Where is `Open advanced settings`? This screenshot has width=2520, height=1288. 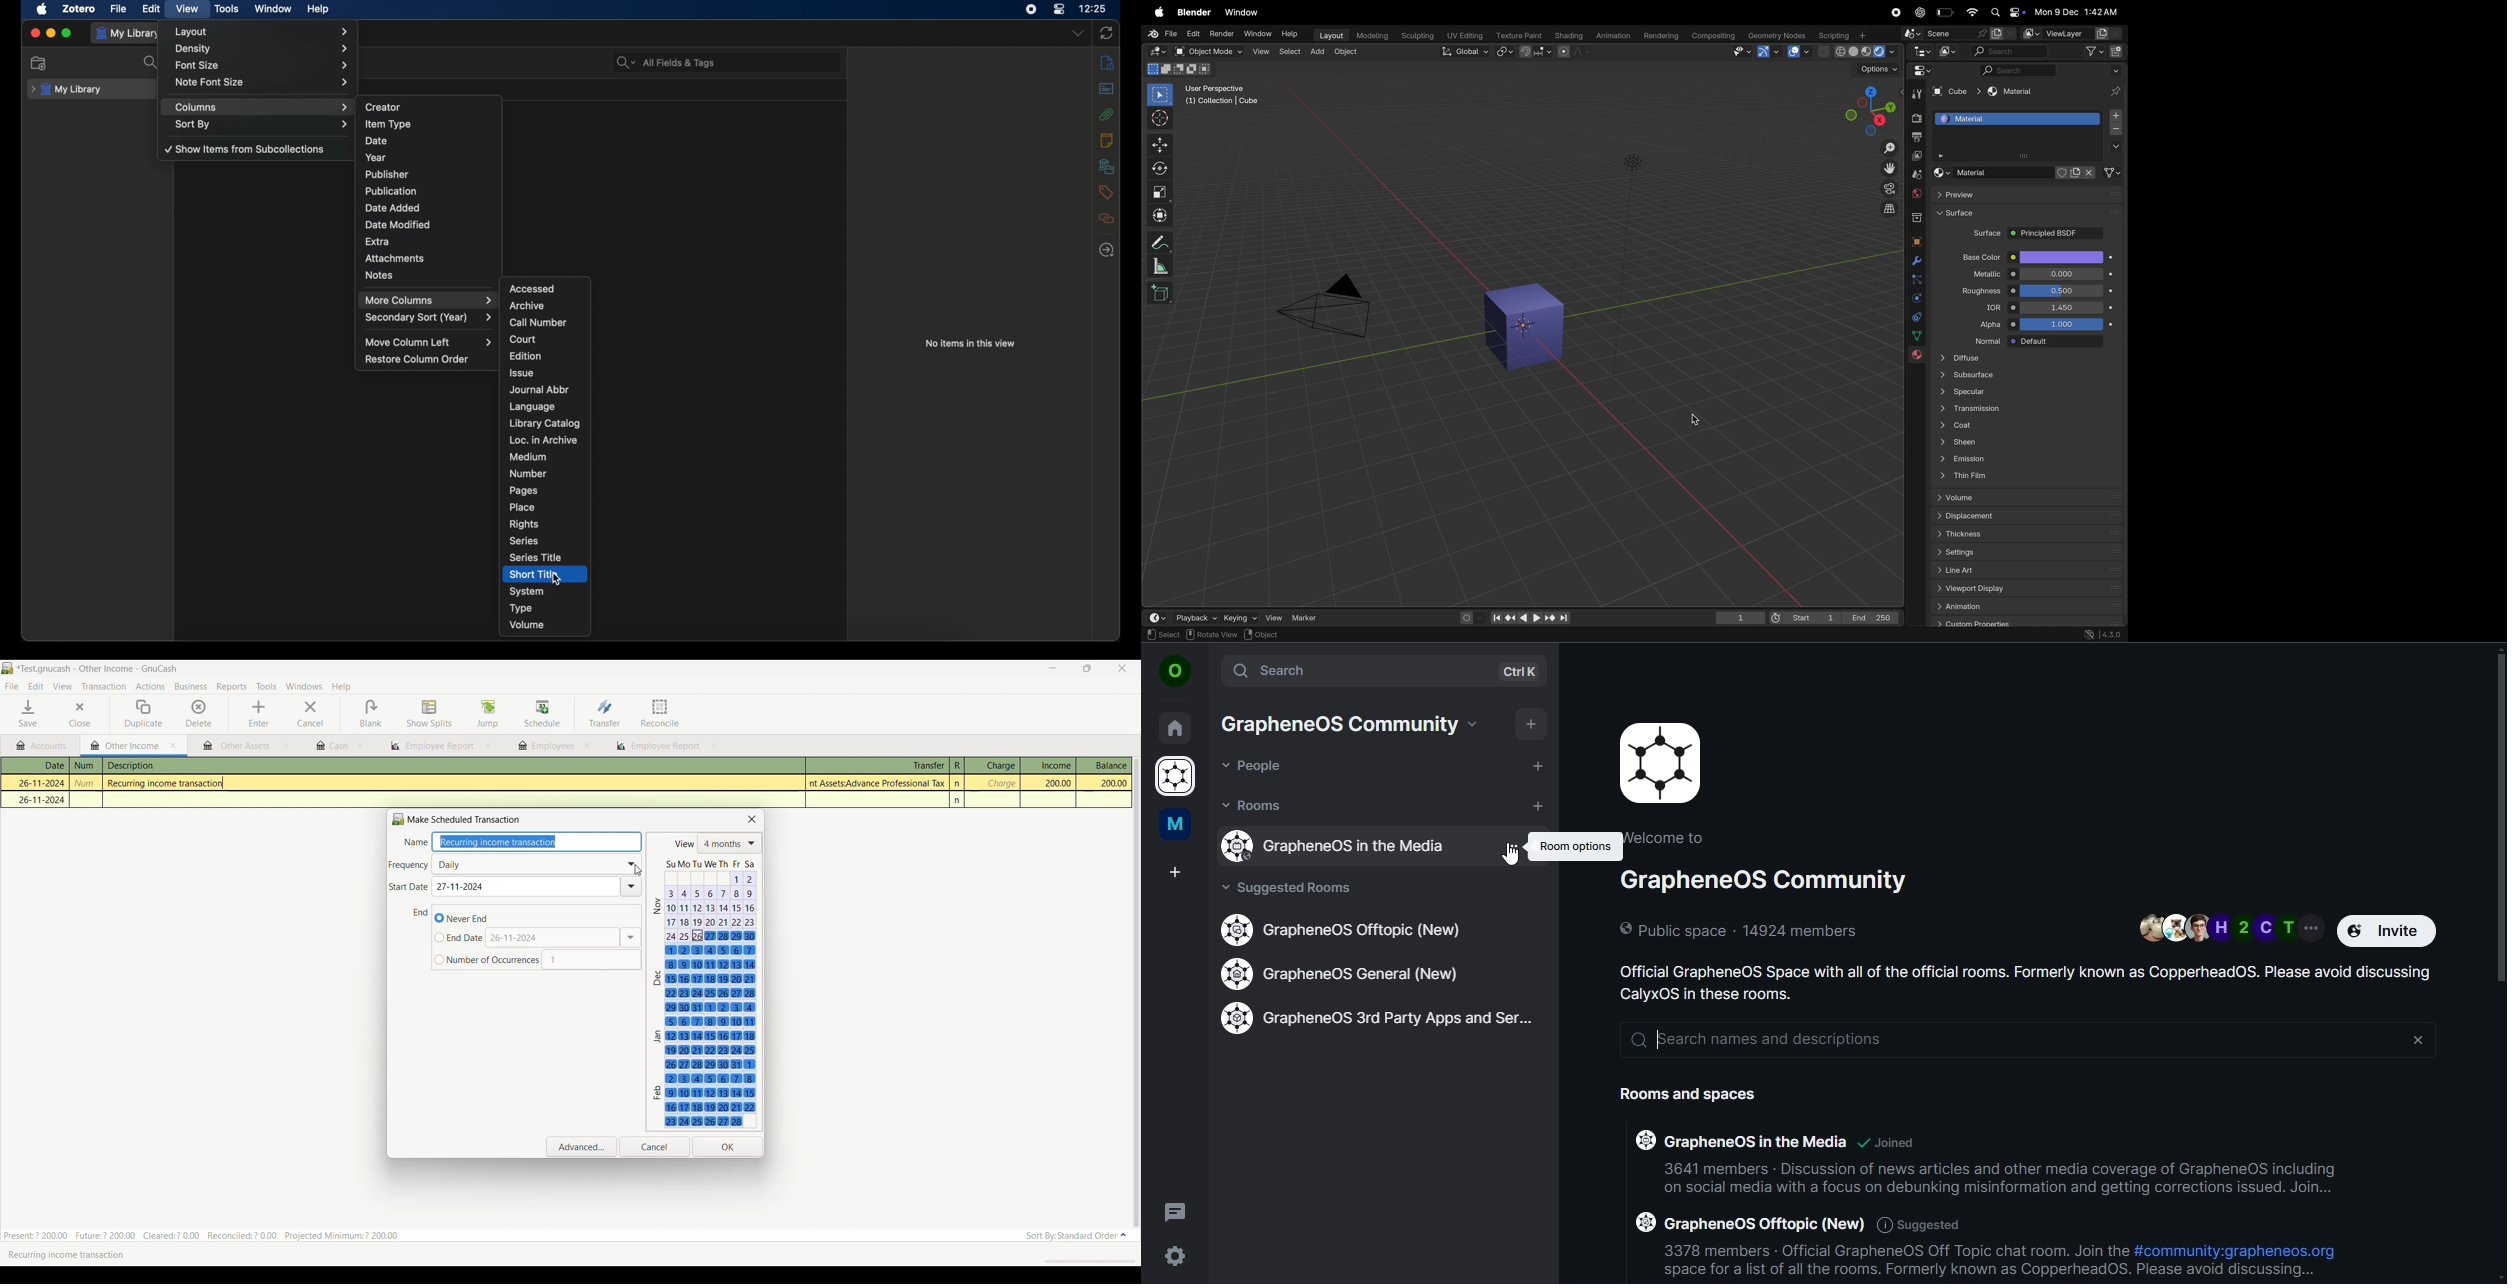
Open advanced settings is located at coordinates (582, 1147).